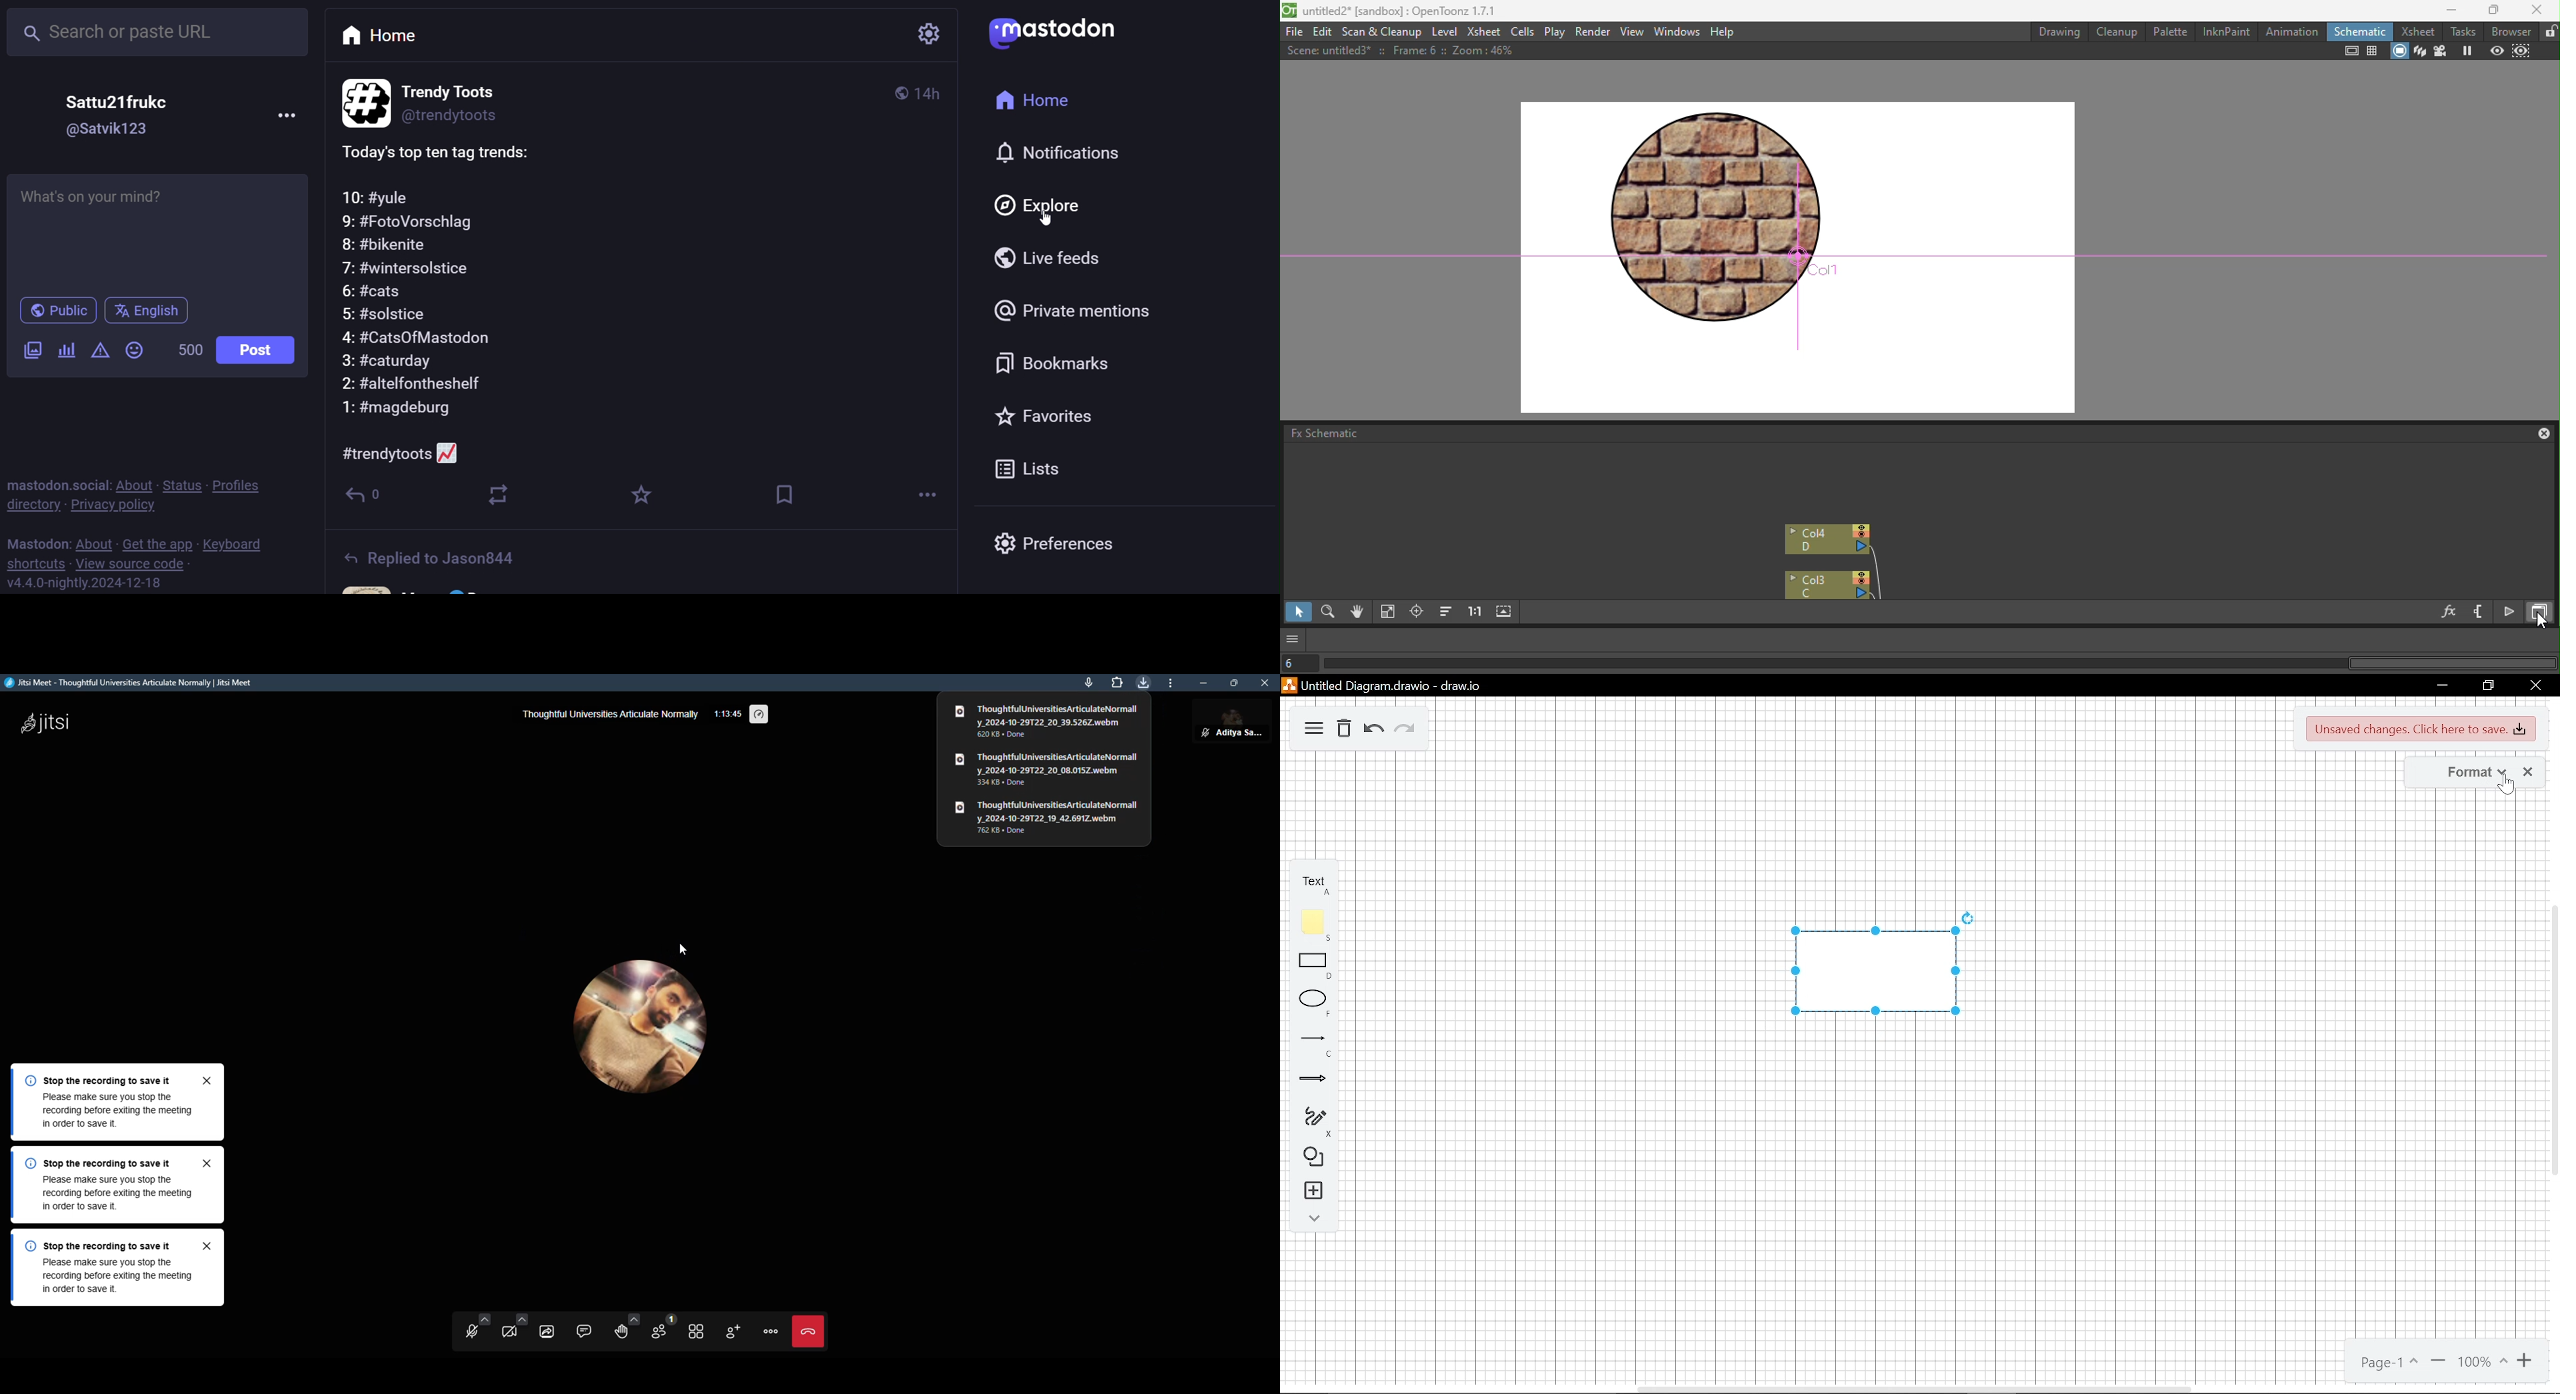  Describe the element at coordinates (1310, 1074) in the screenshot. I see `arrow` at that location.